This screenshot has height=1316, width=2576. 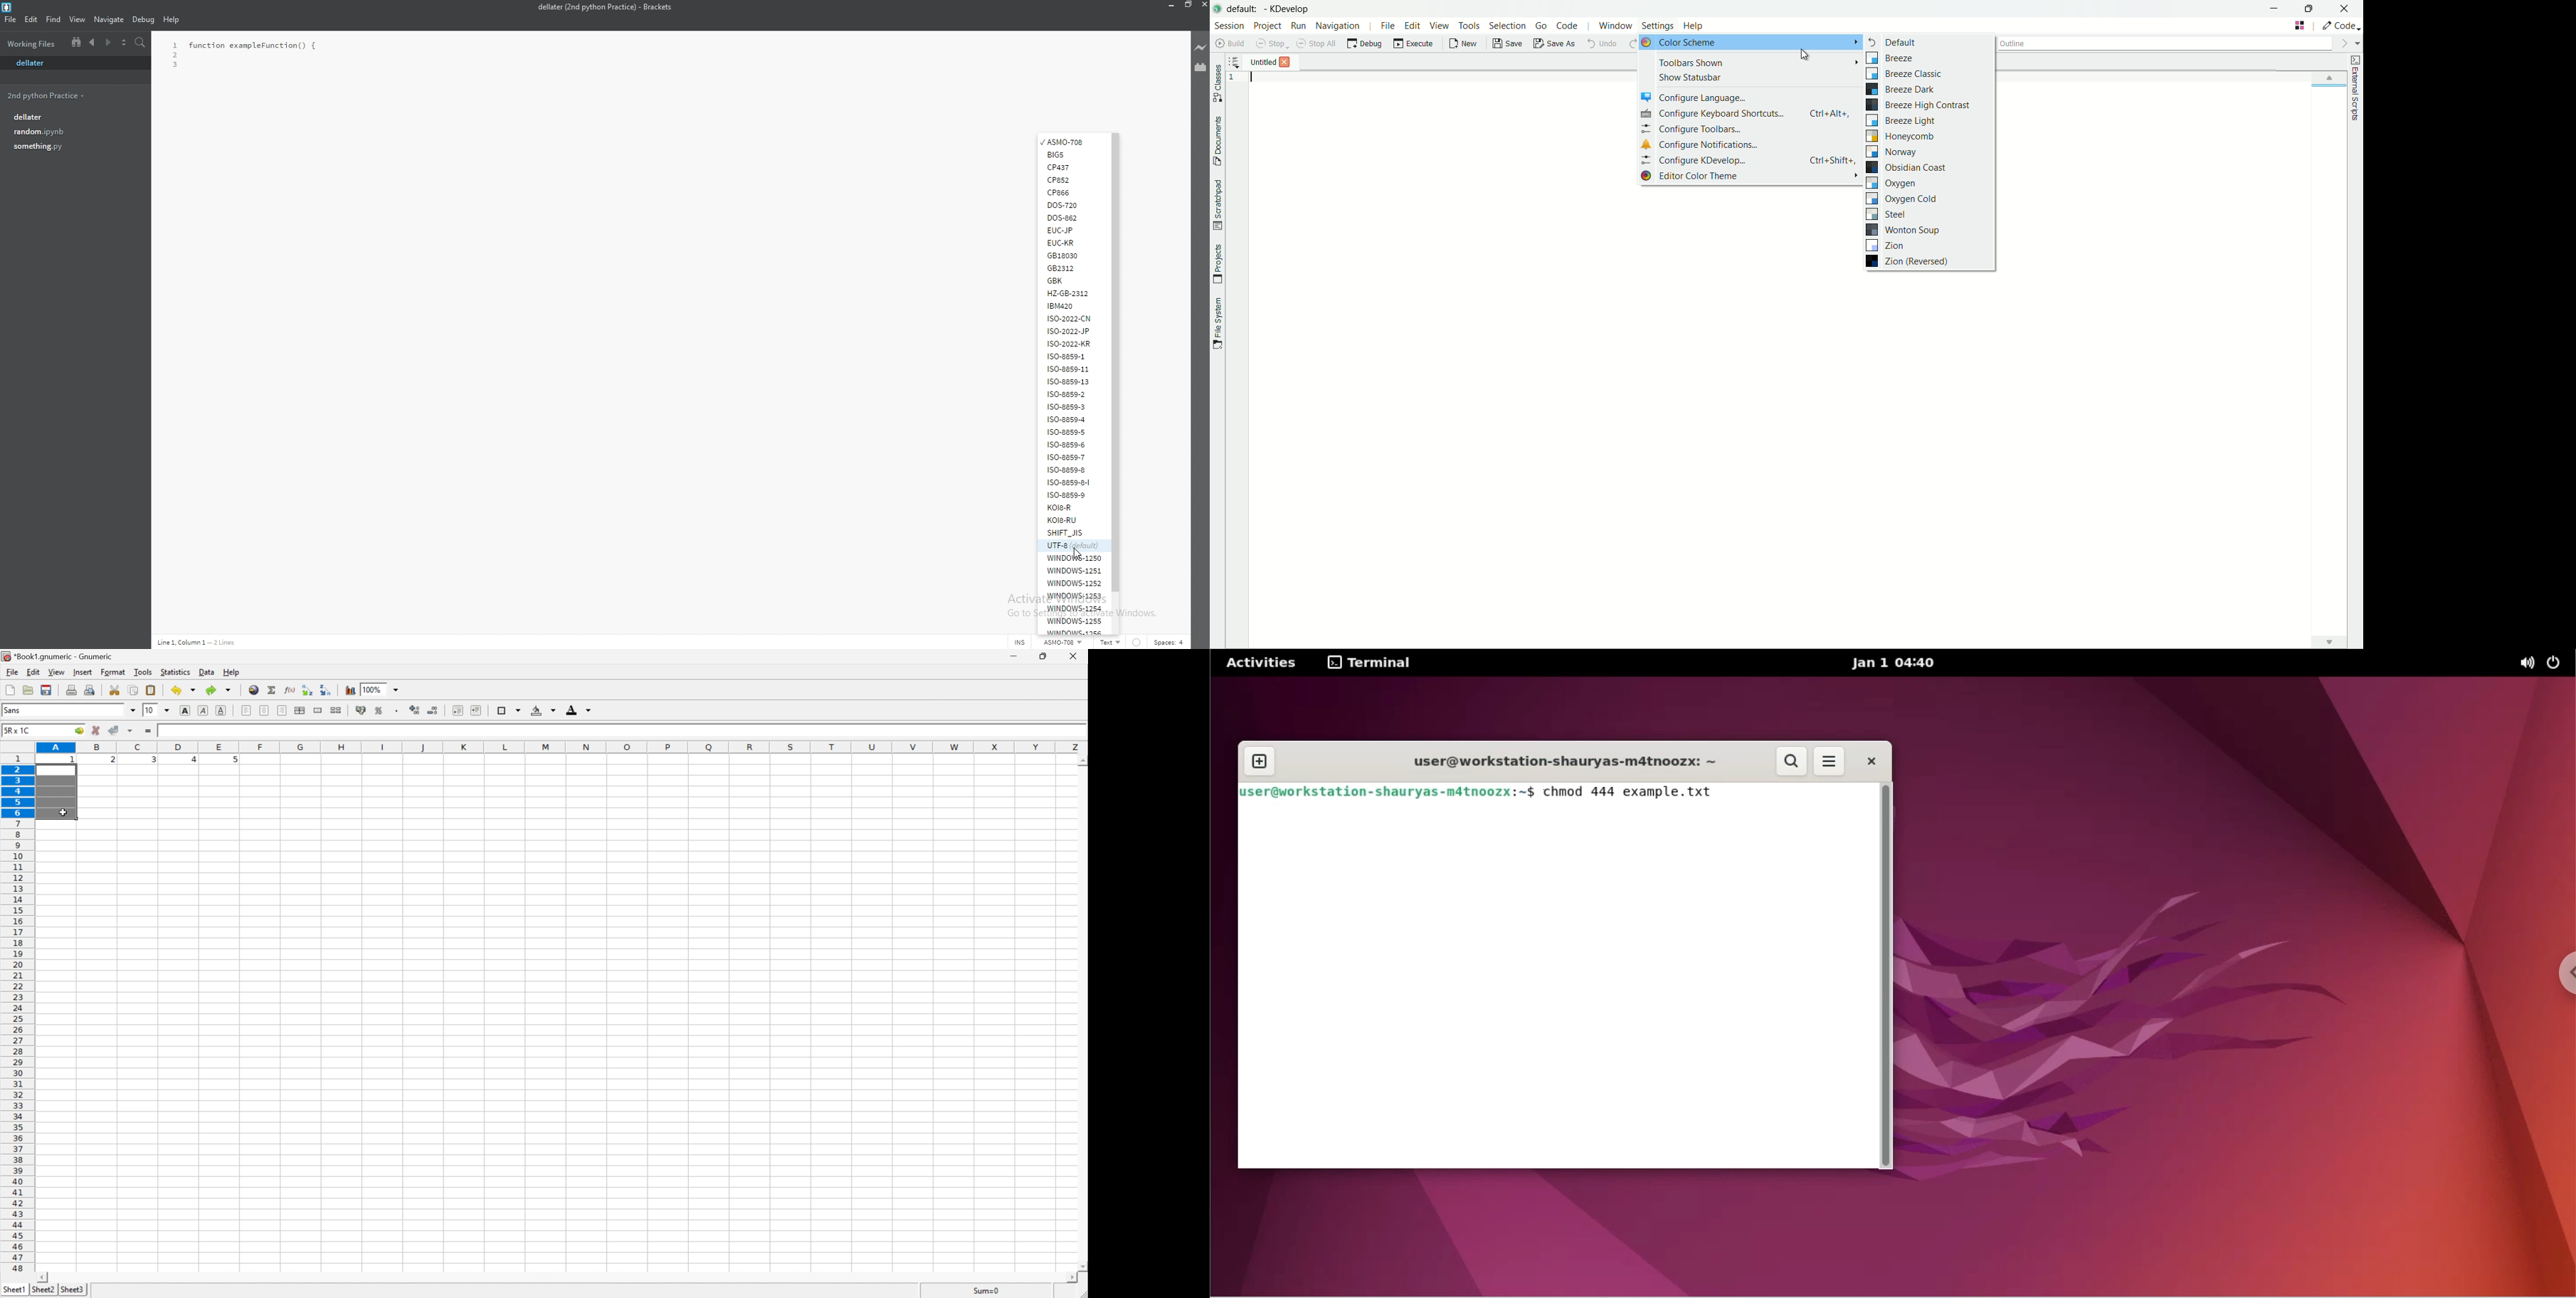 I want to click on help, so click(x=172, y=20).